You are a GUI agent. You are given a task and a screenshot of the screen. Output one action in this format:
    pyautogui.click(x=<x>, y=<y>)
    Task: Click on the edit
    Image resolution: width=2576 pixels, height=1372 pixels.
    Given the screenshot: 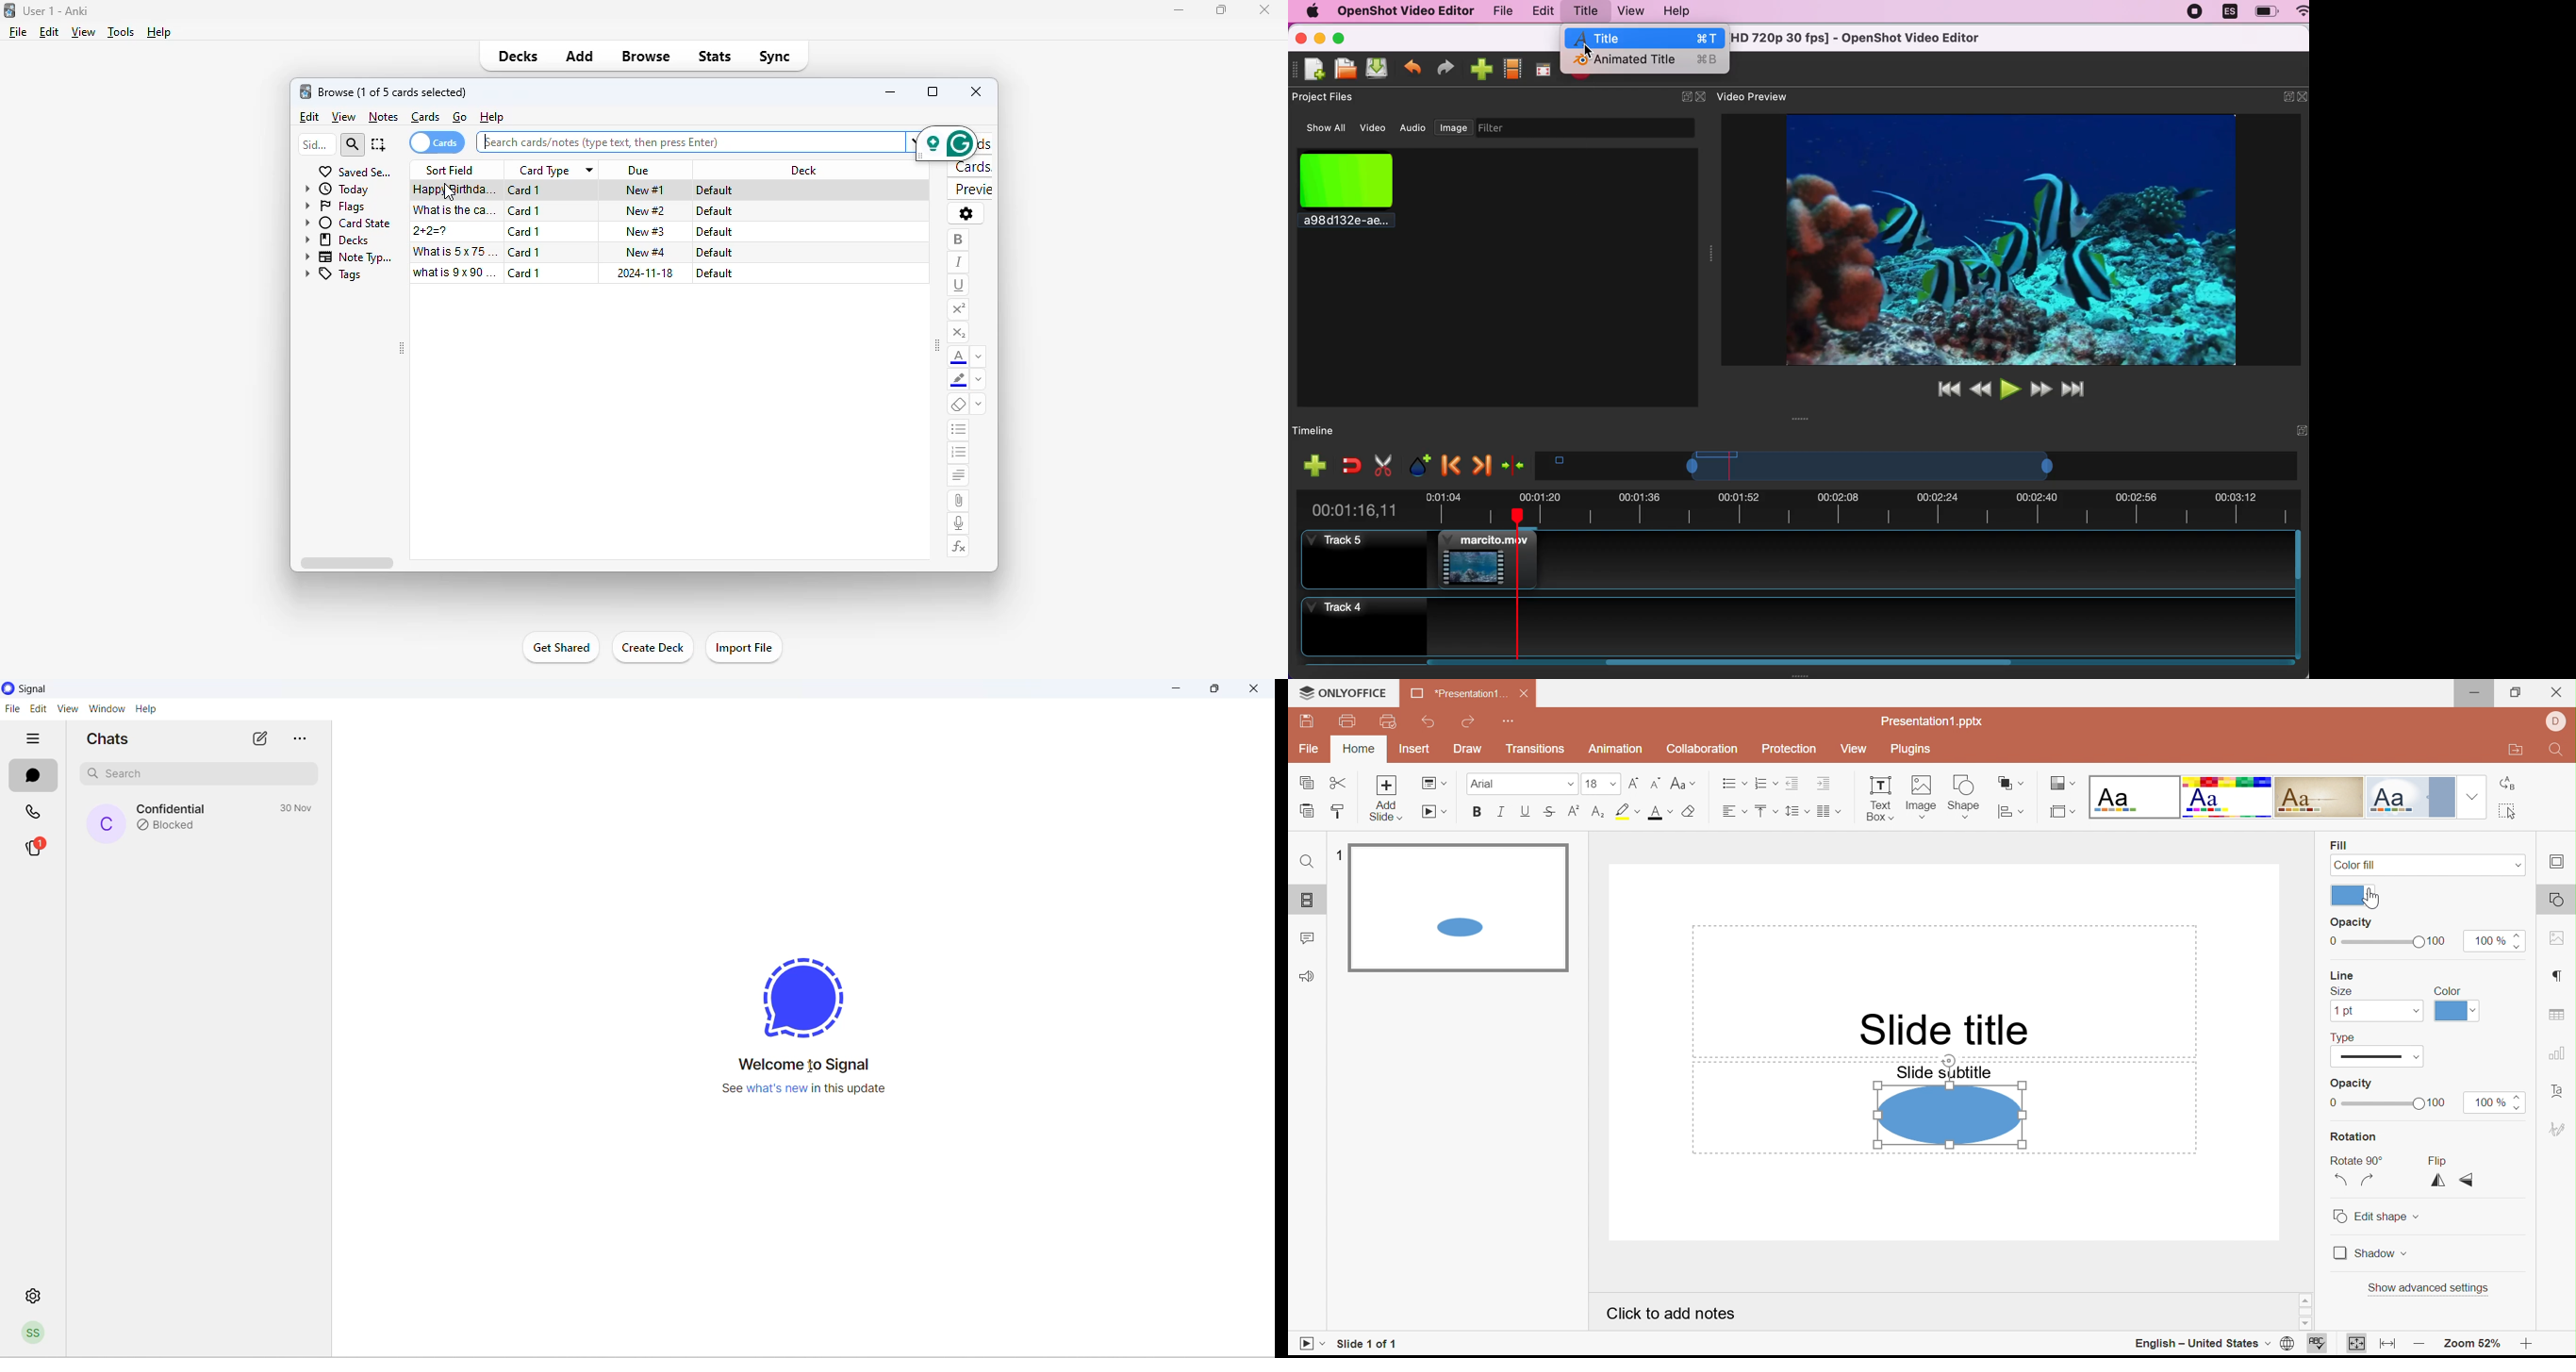 What is the action you would take?
    pyautogui.click(x=50, y=32)
    